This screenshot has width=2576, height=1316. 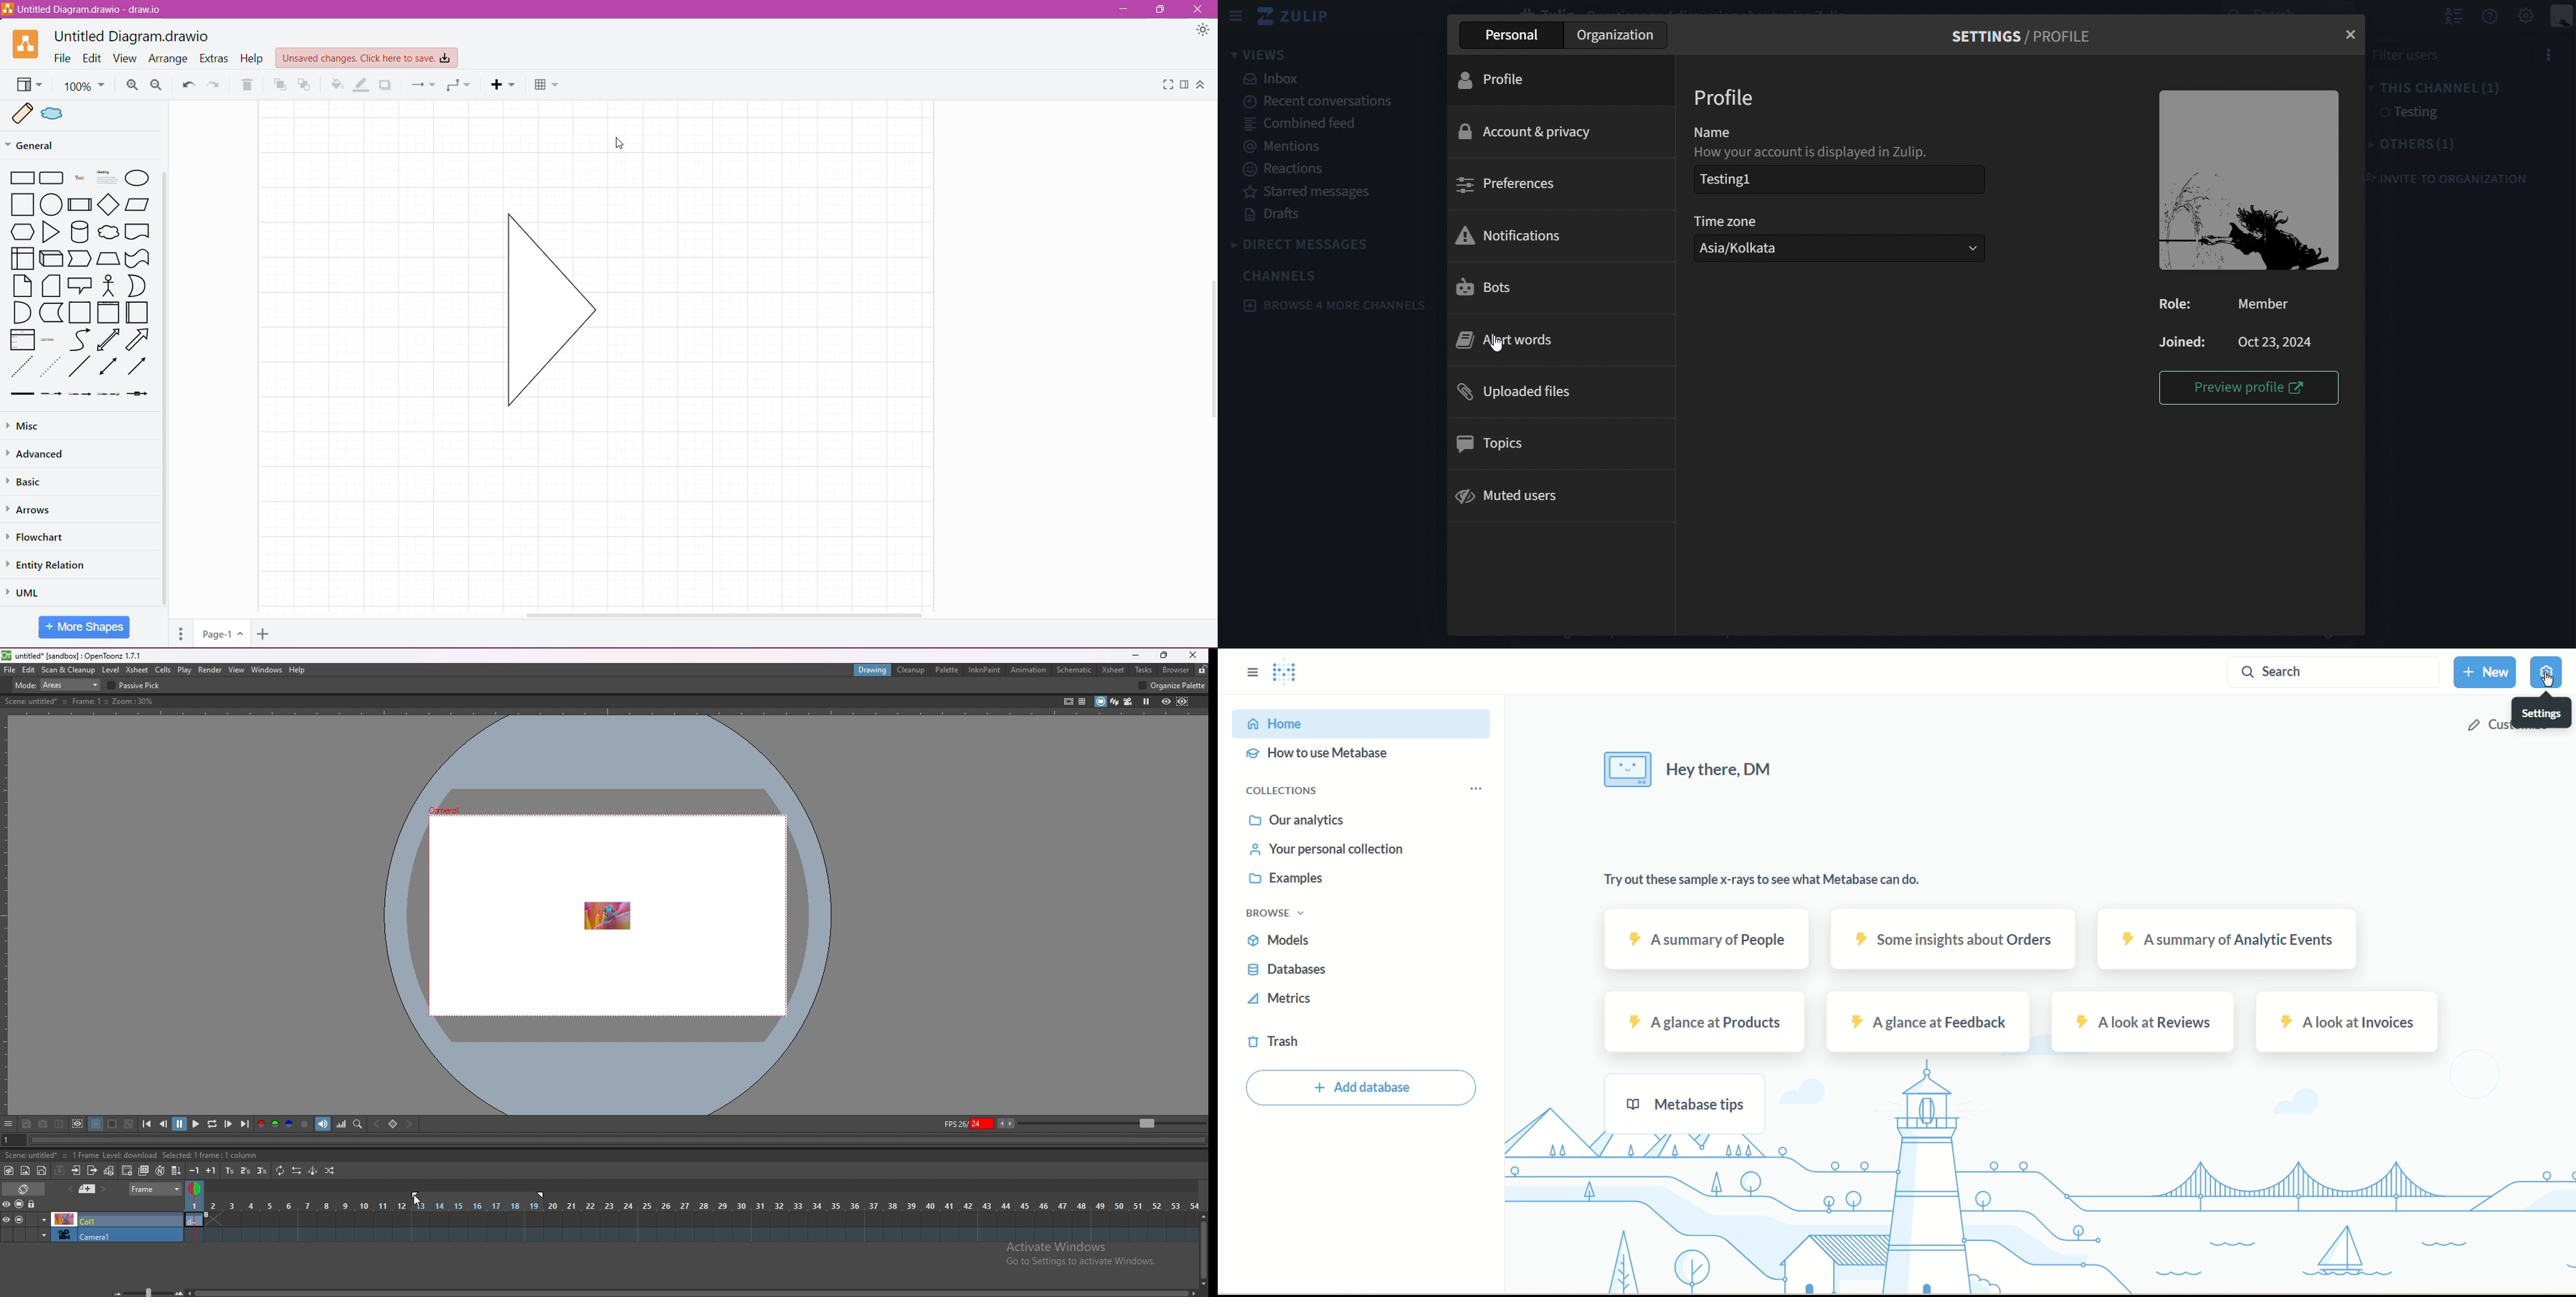 I want to click on uploaded files, so click(x=1517, y=392).